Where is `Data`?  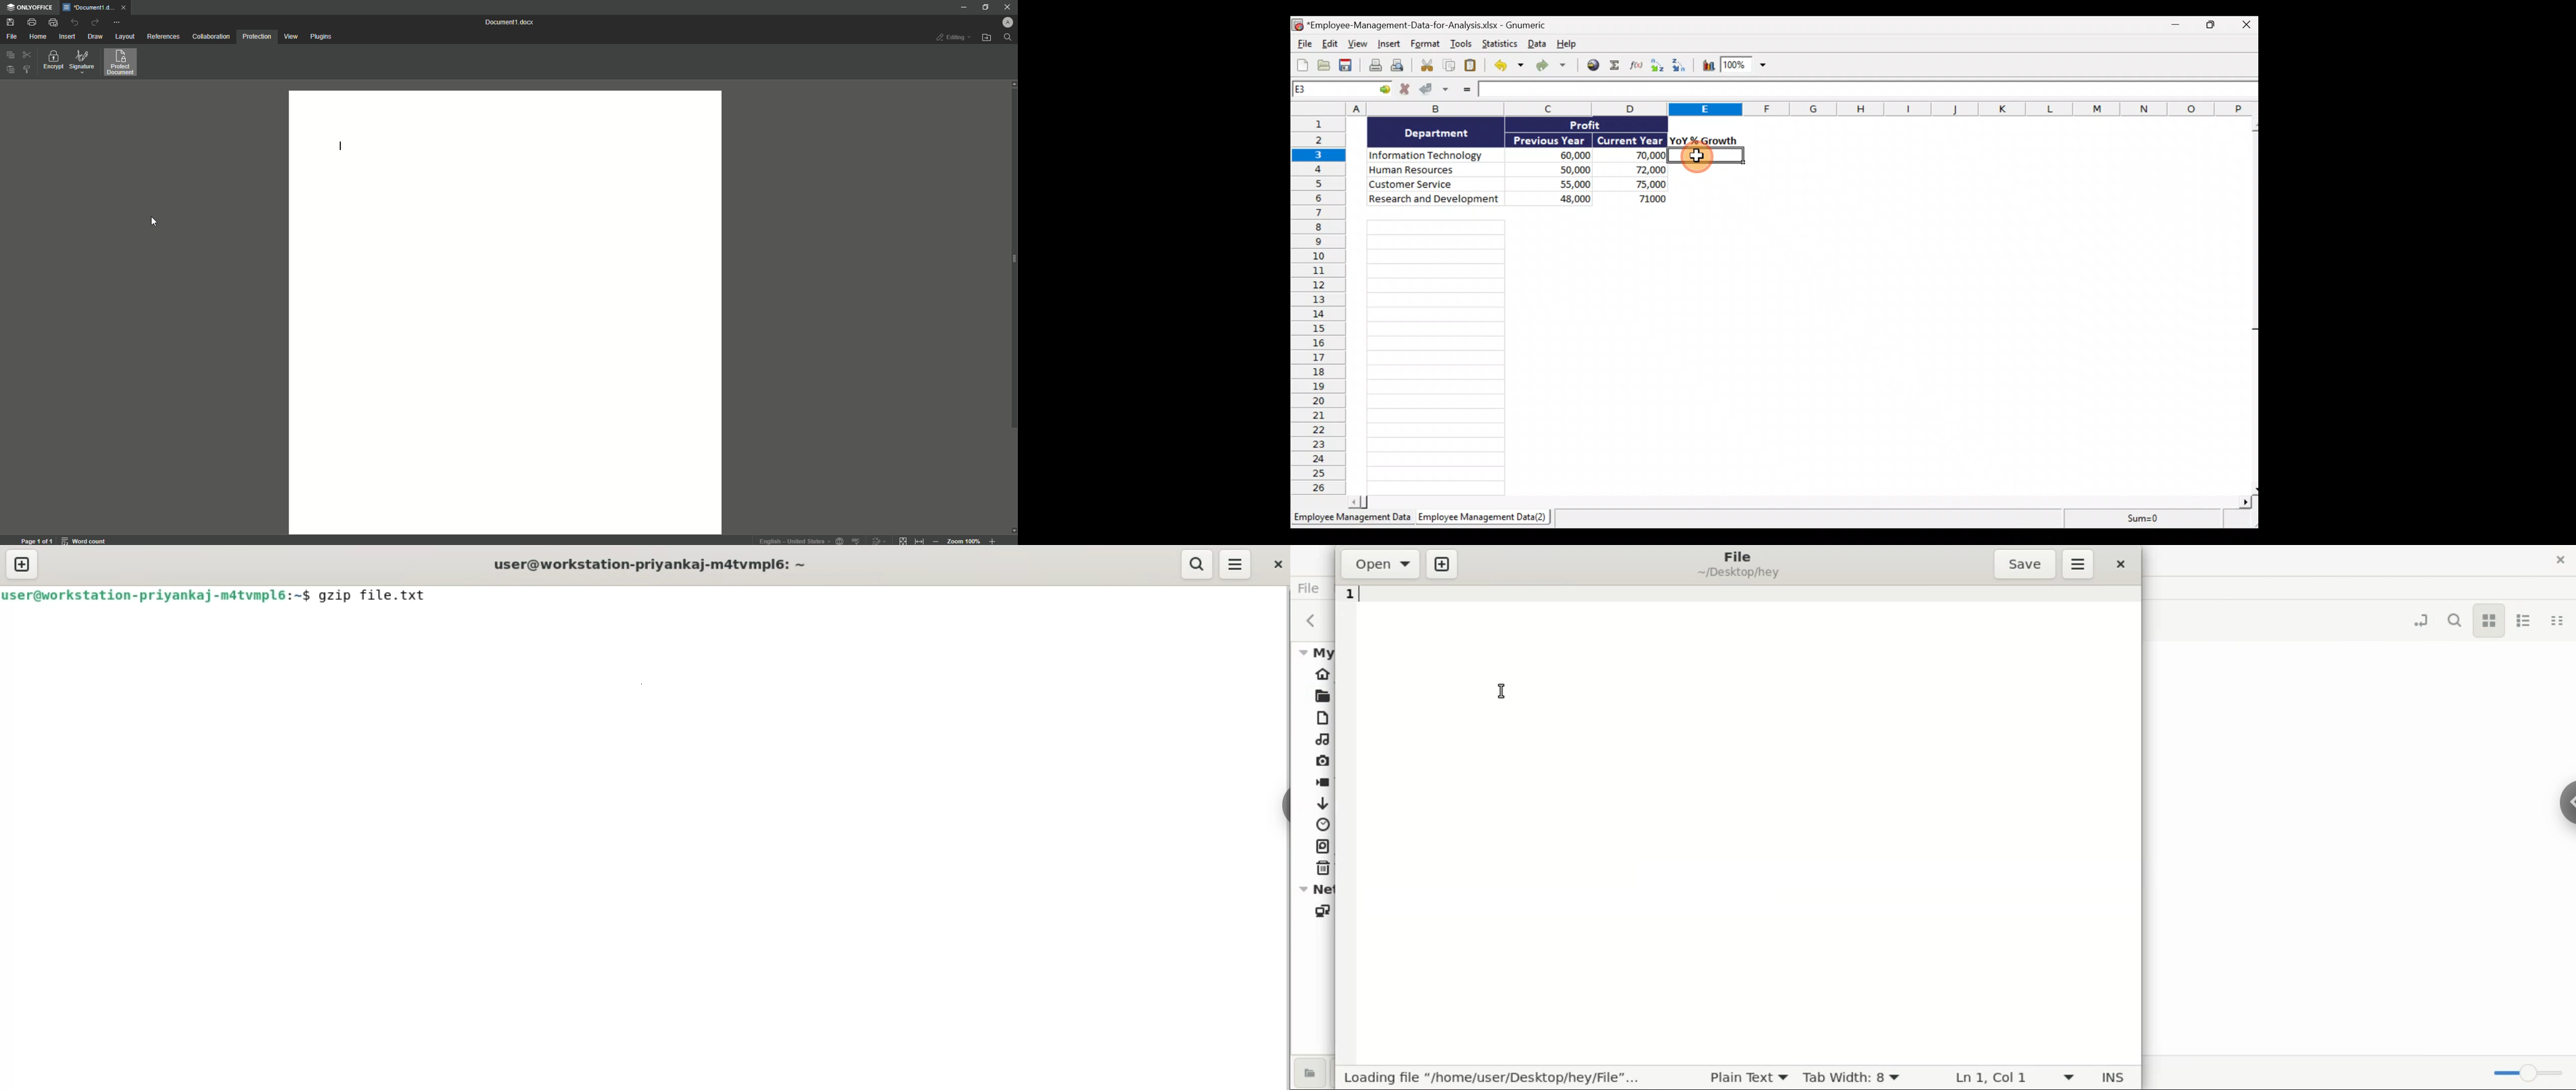 Data is located at coordinates (1535, 45).